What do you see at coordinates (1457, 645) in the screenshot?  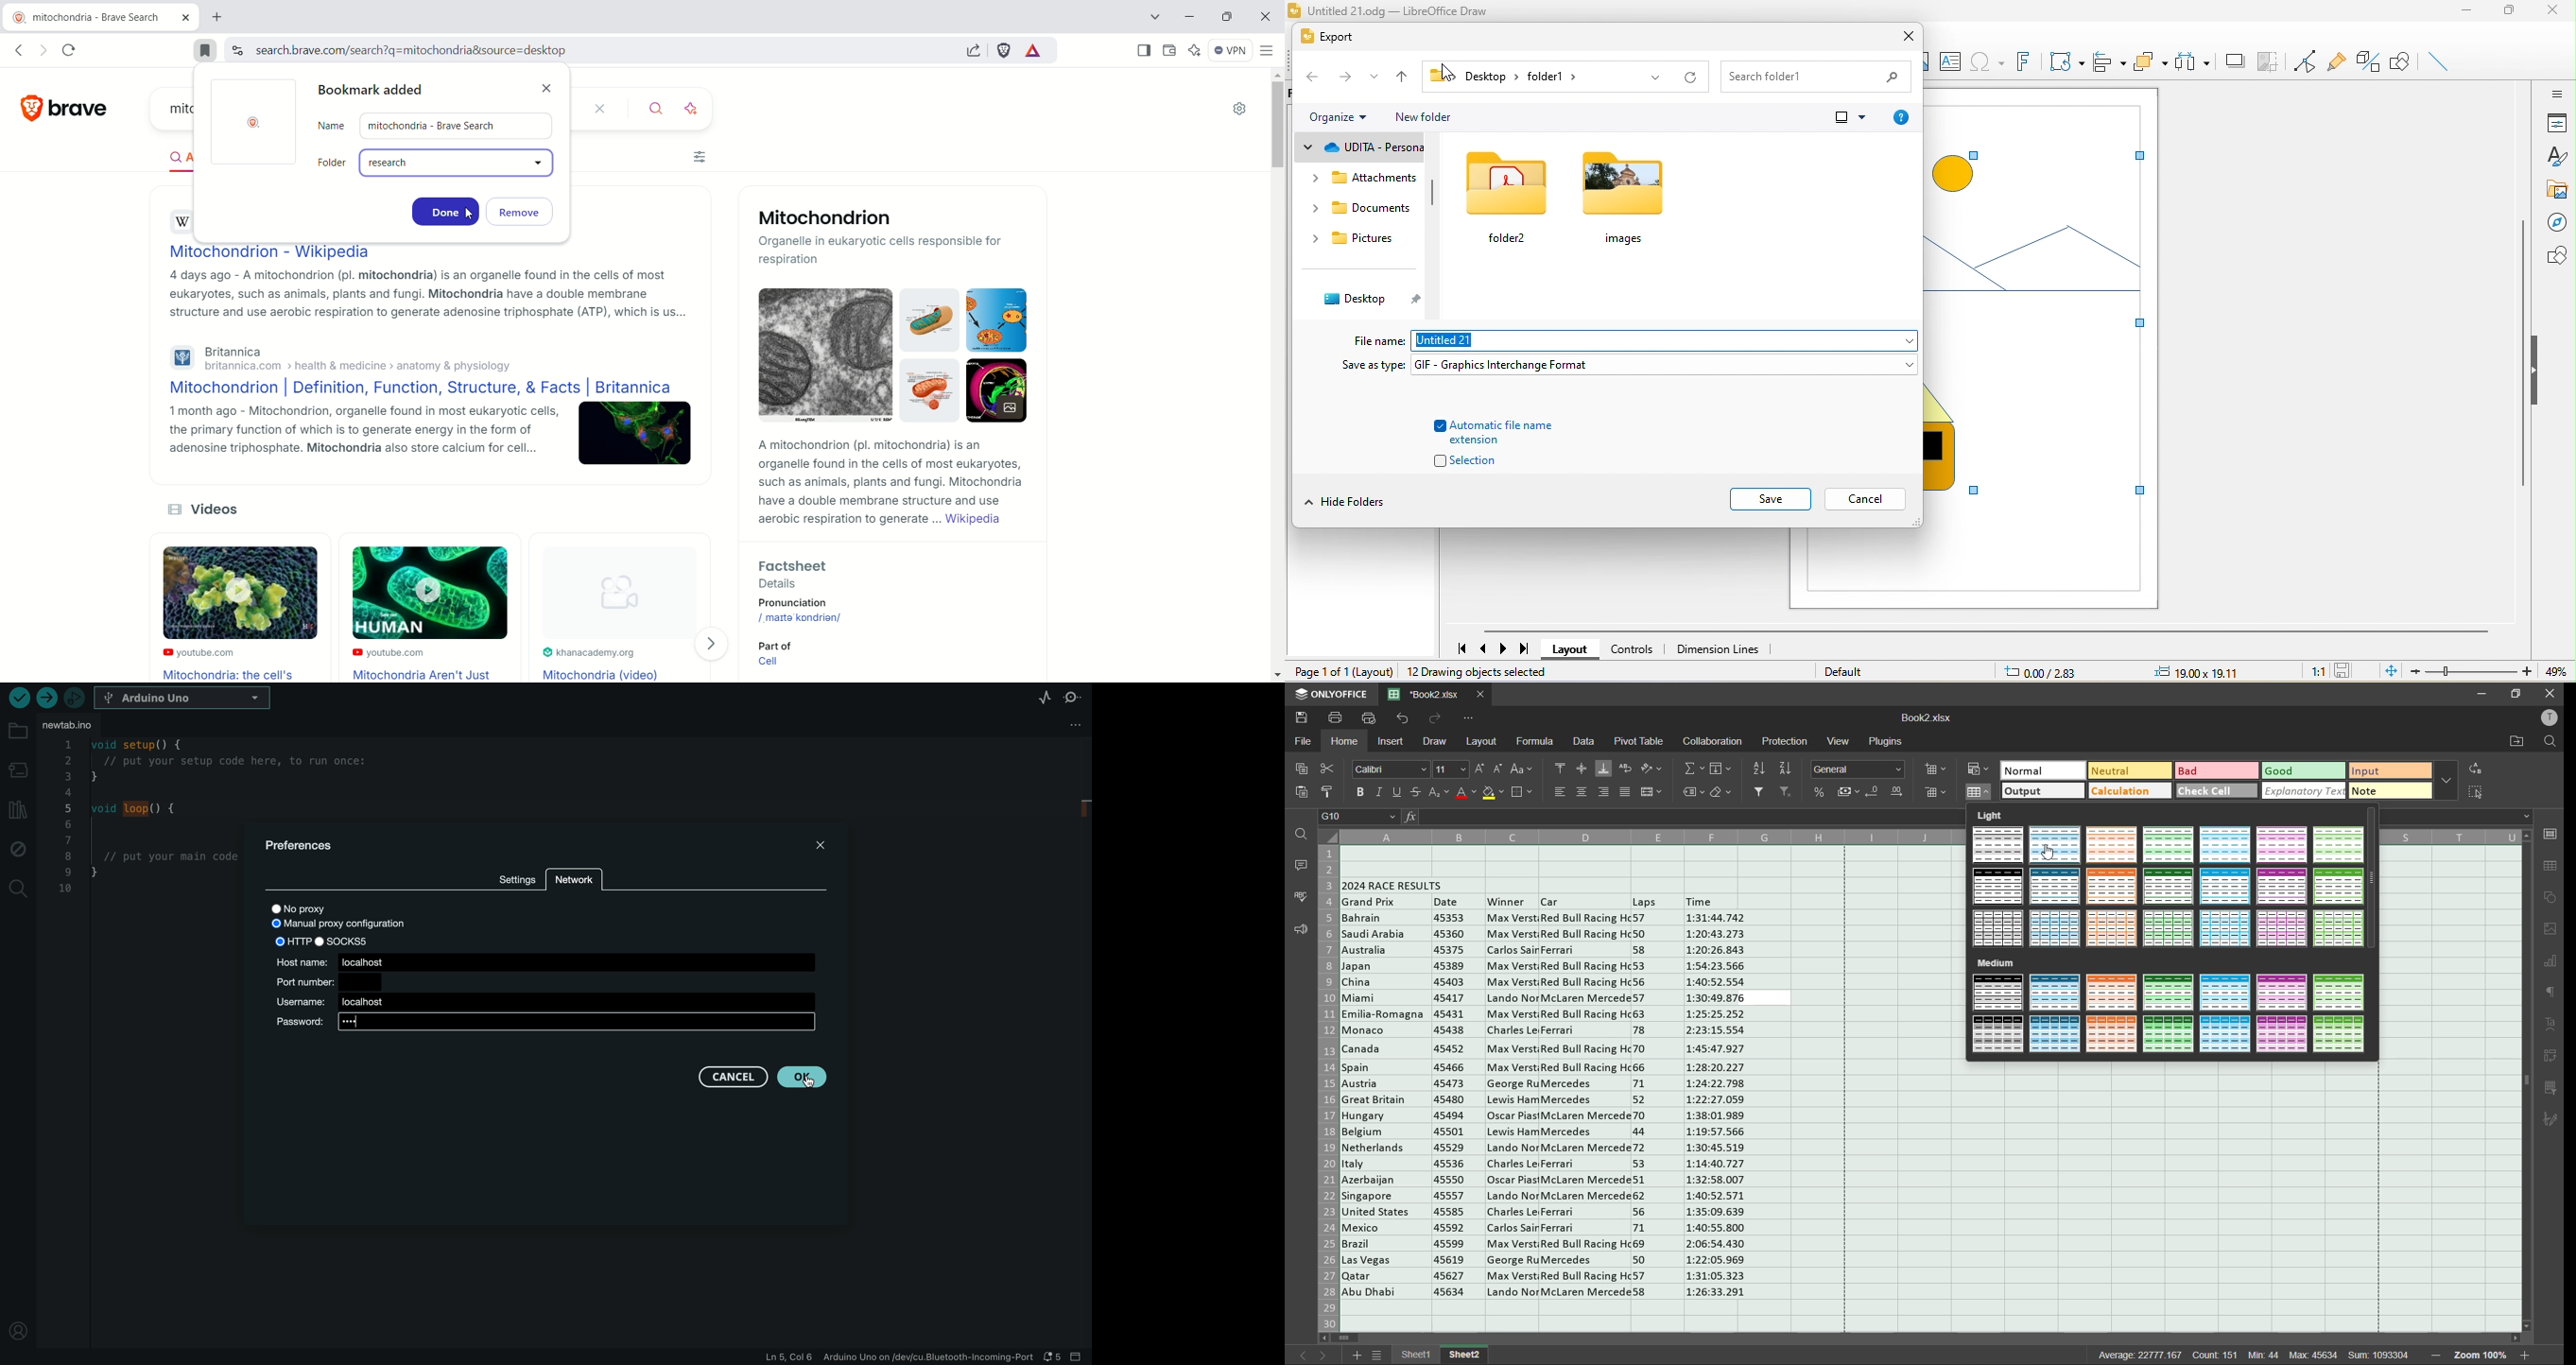 I see `first` at bounding box center [1457, 645].